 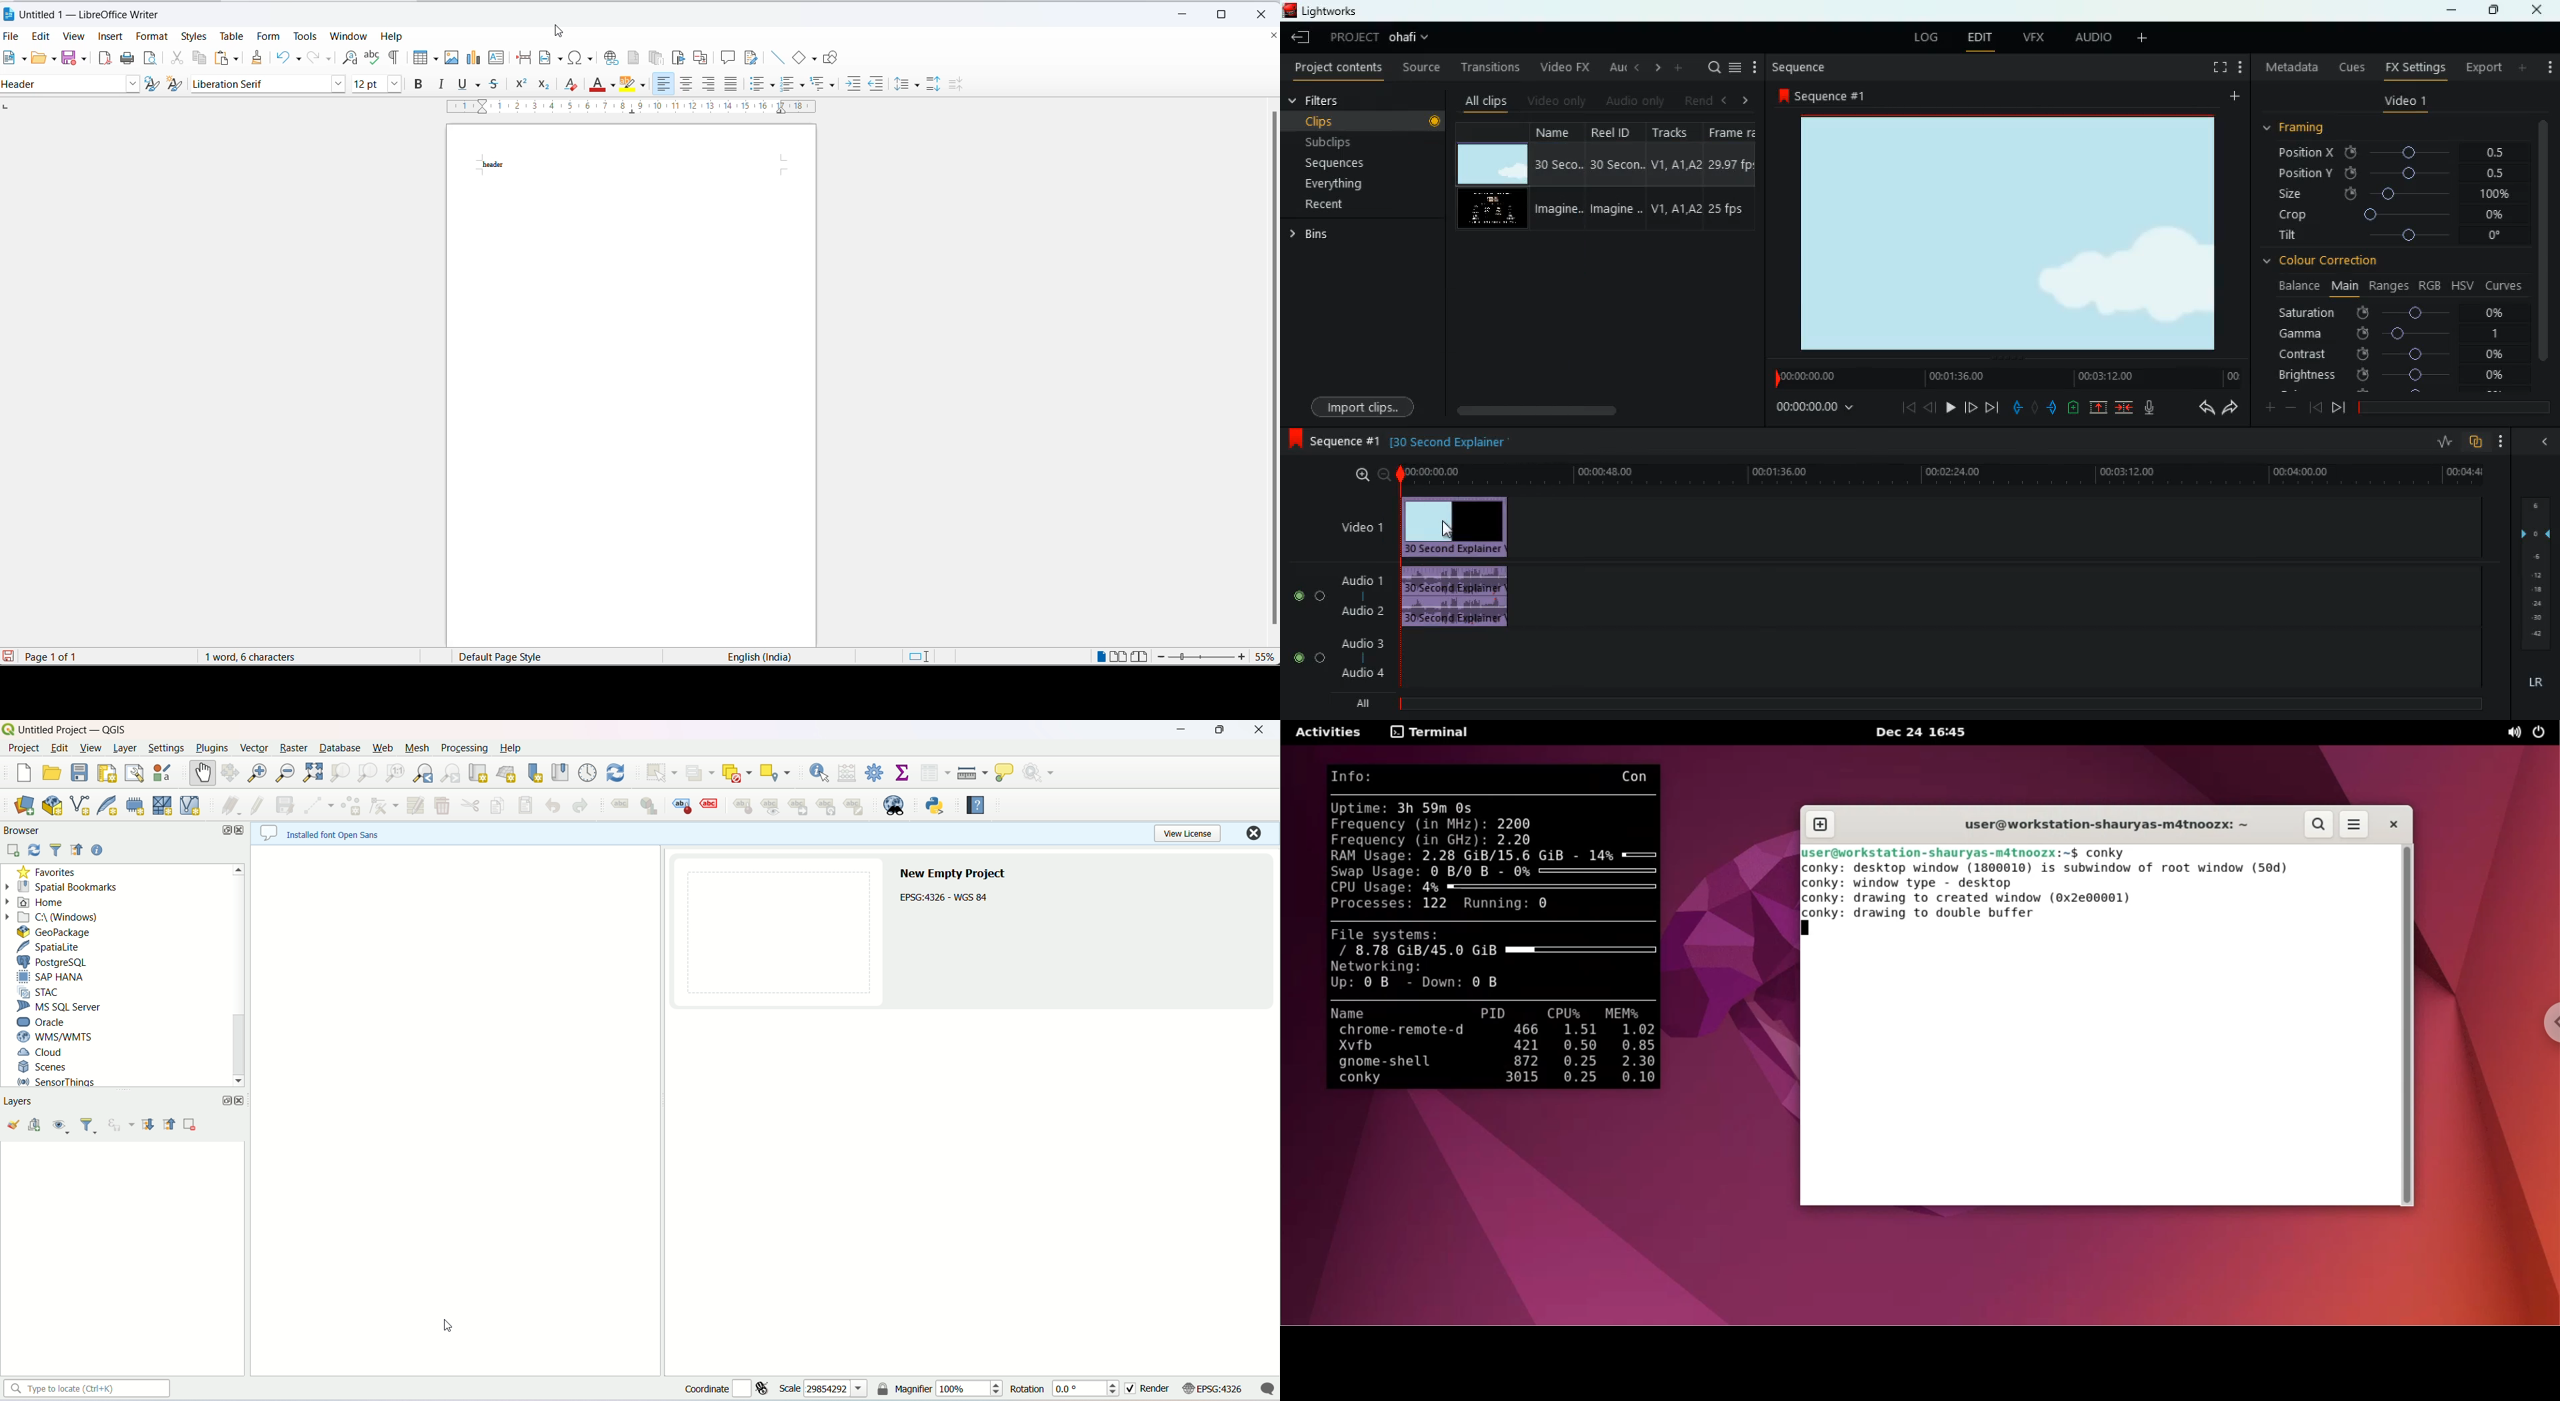 What do you see at coordinates (2342, 287) in the screenshot?
I see `main` at bounding box center [2342, 287].